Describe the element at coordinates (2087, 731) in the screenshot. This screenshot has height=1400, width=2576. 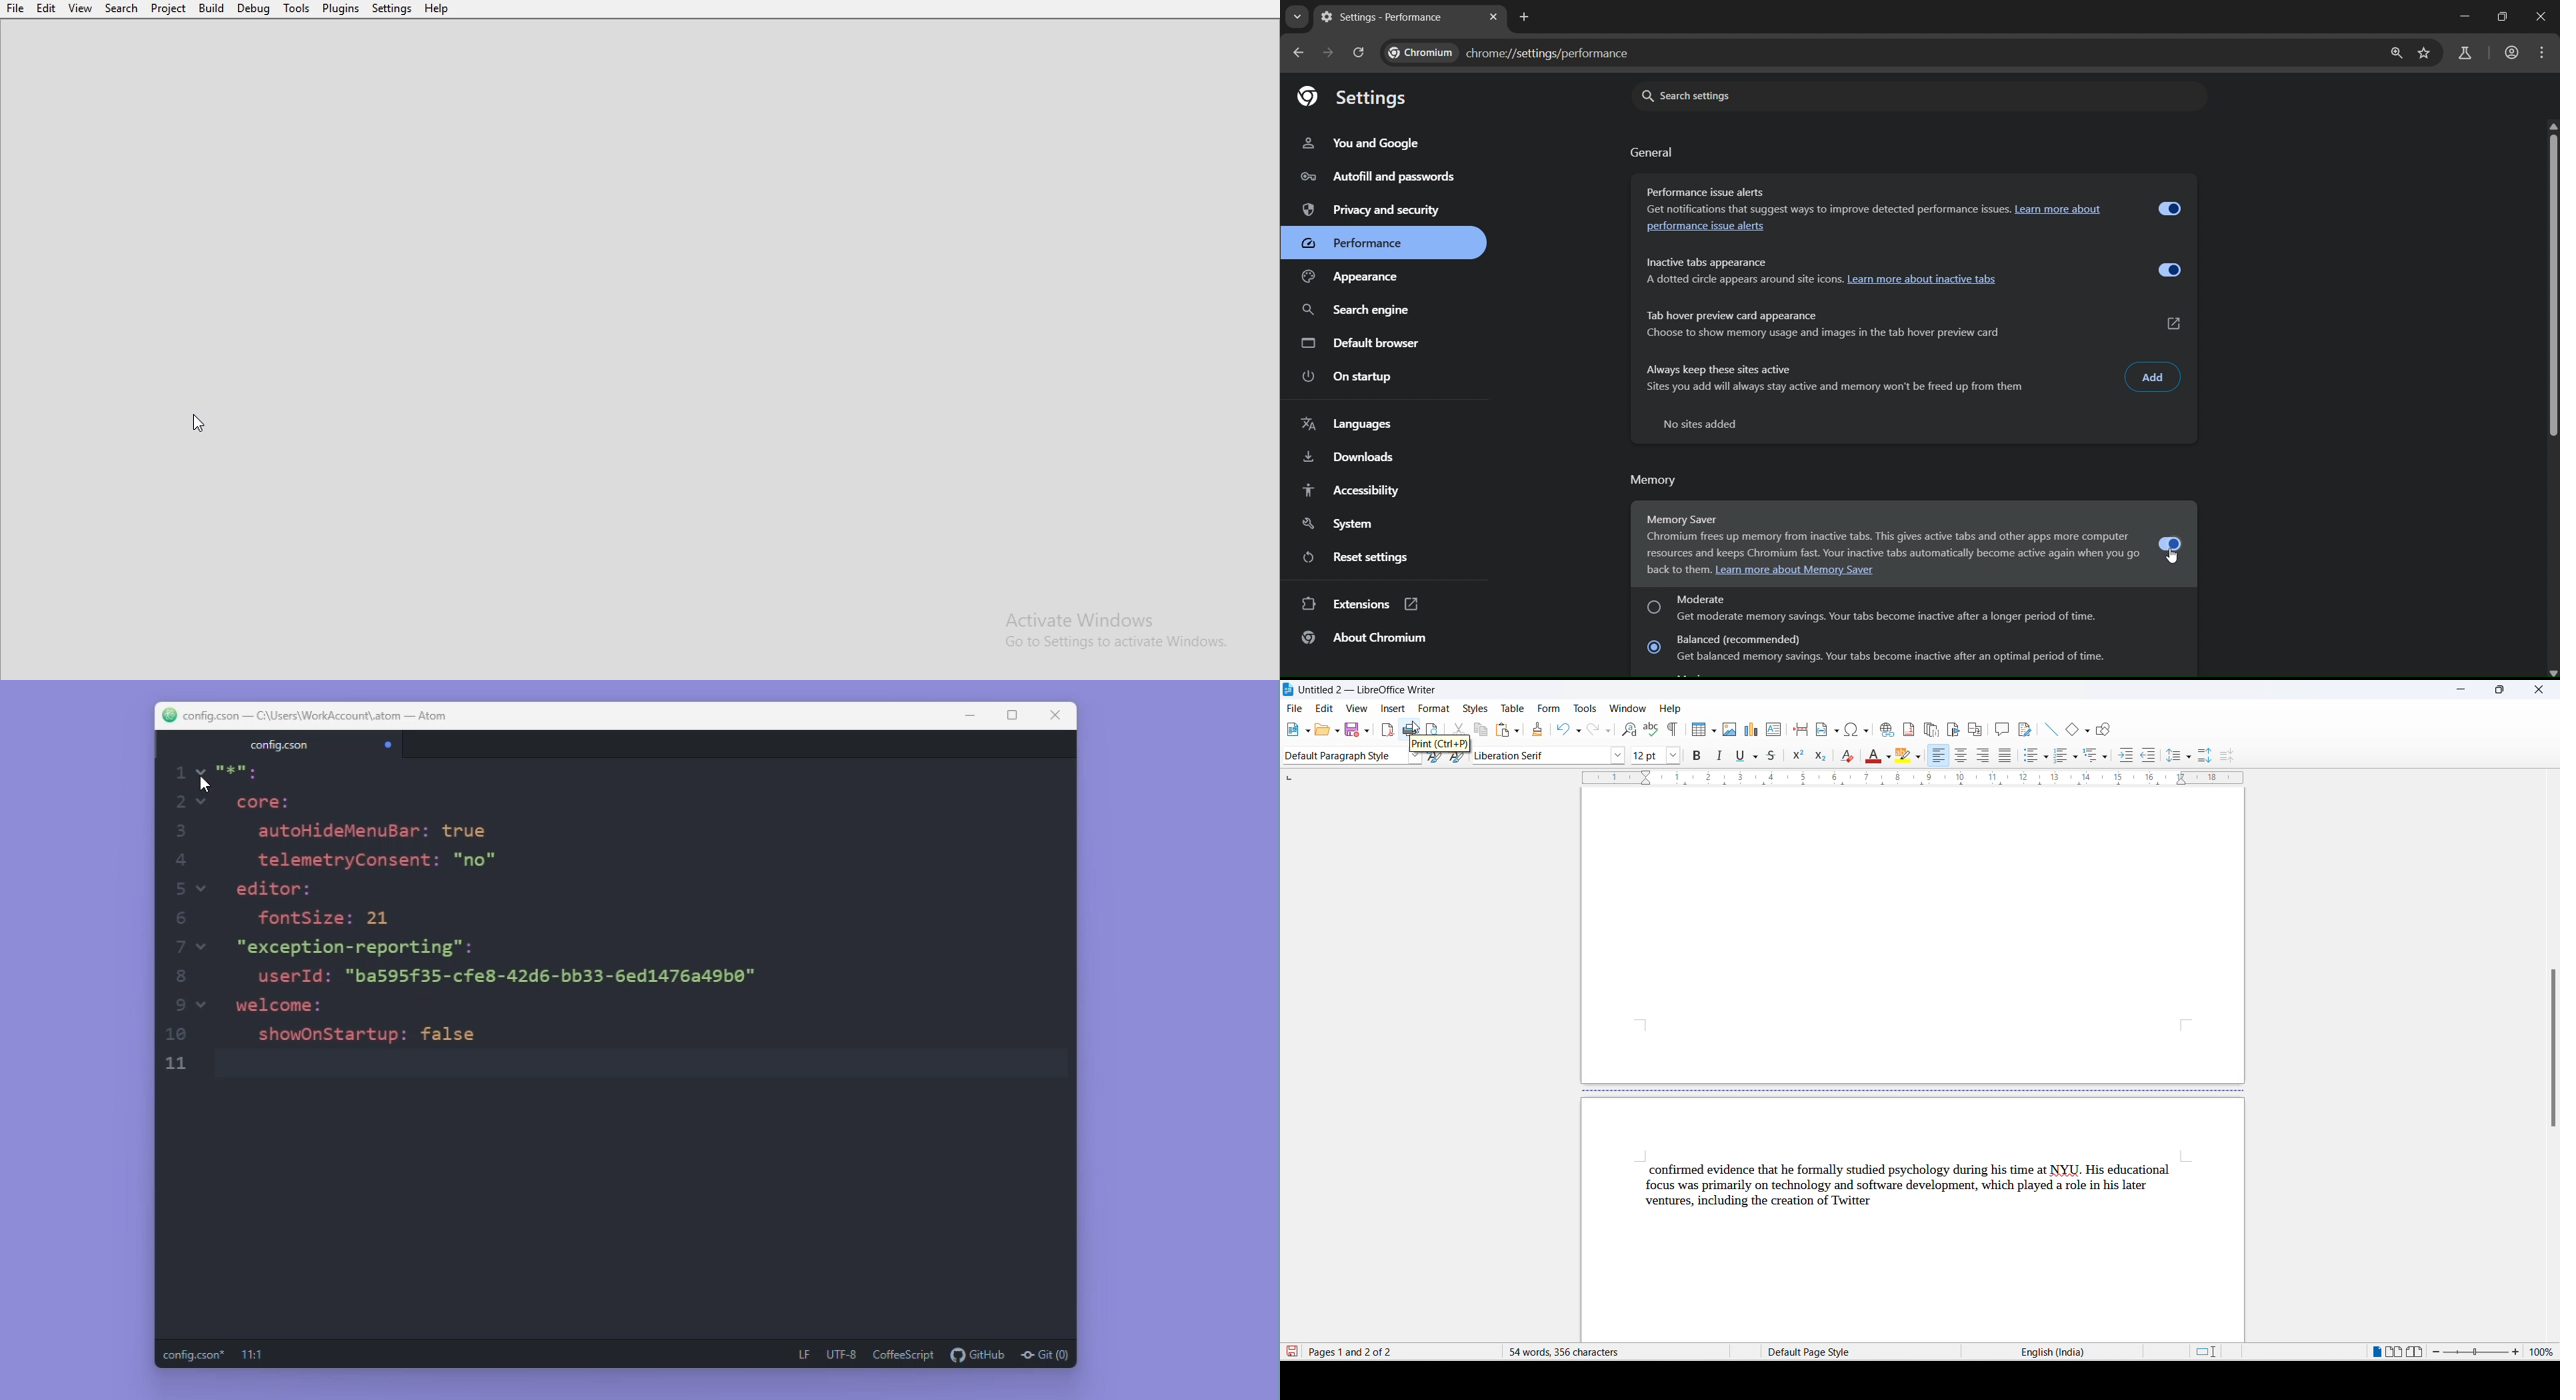
I see `basic shapes options` at that location.